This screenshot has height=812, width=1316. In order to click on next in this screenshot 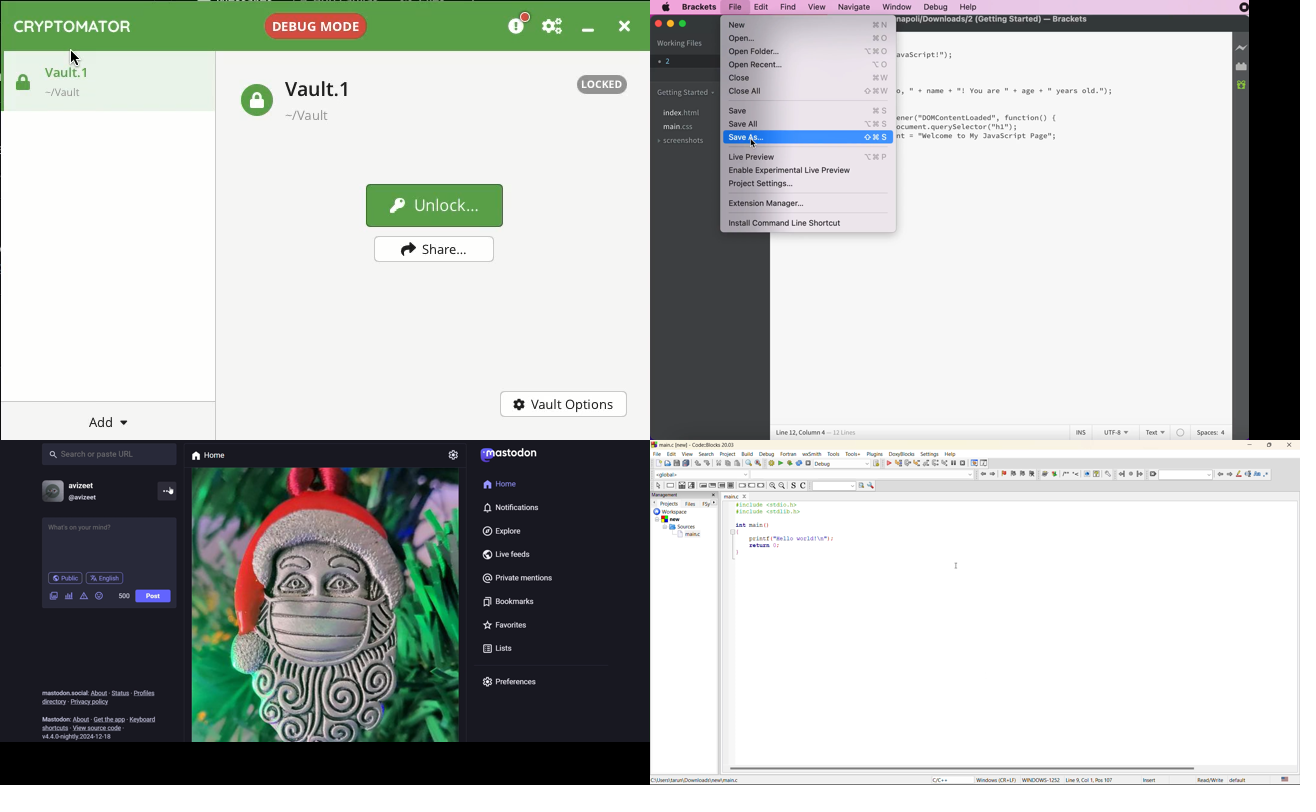, I will do `click(1230, 475)`.